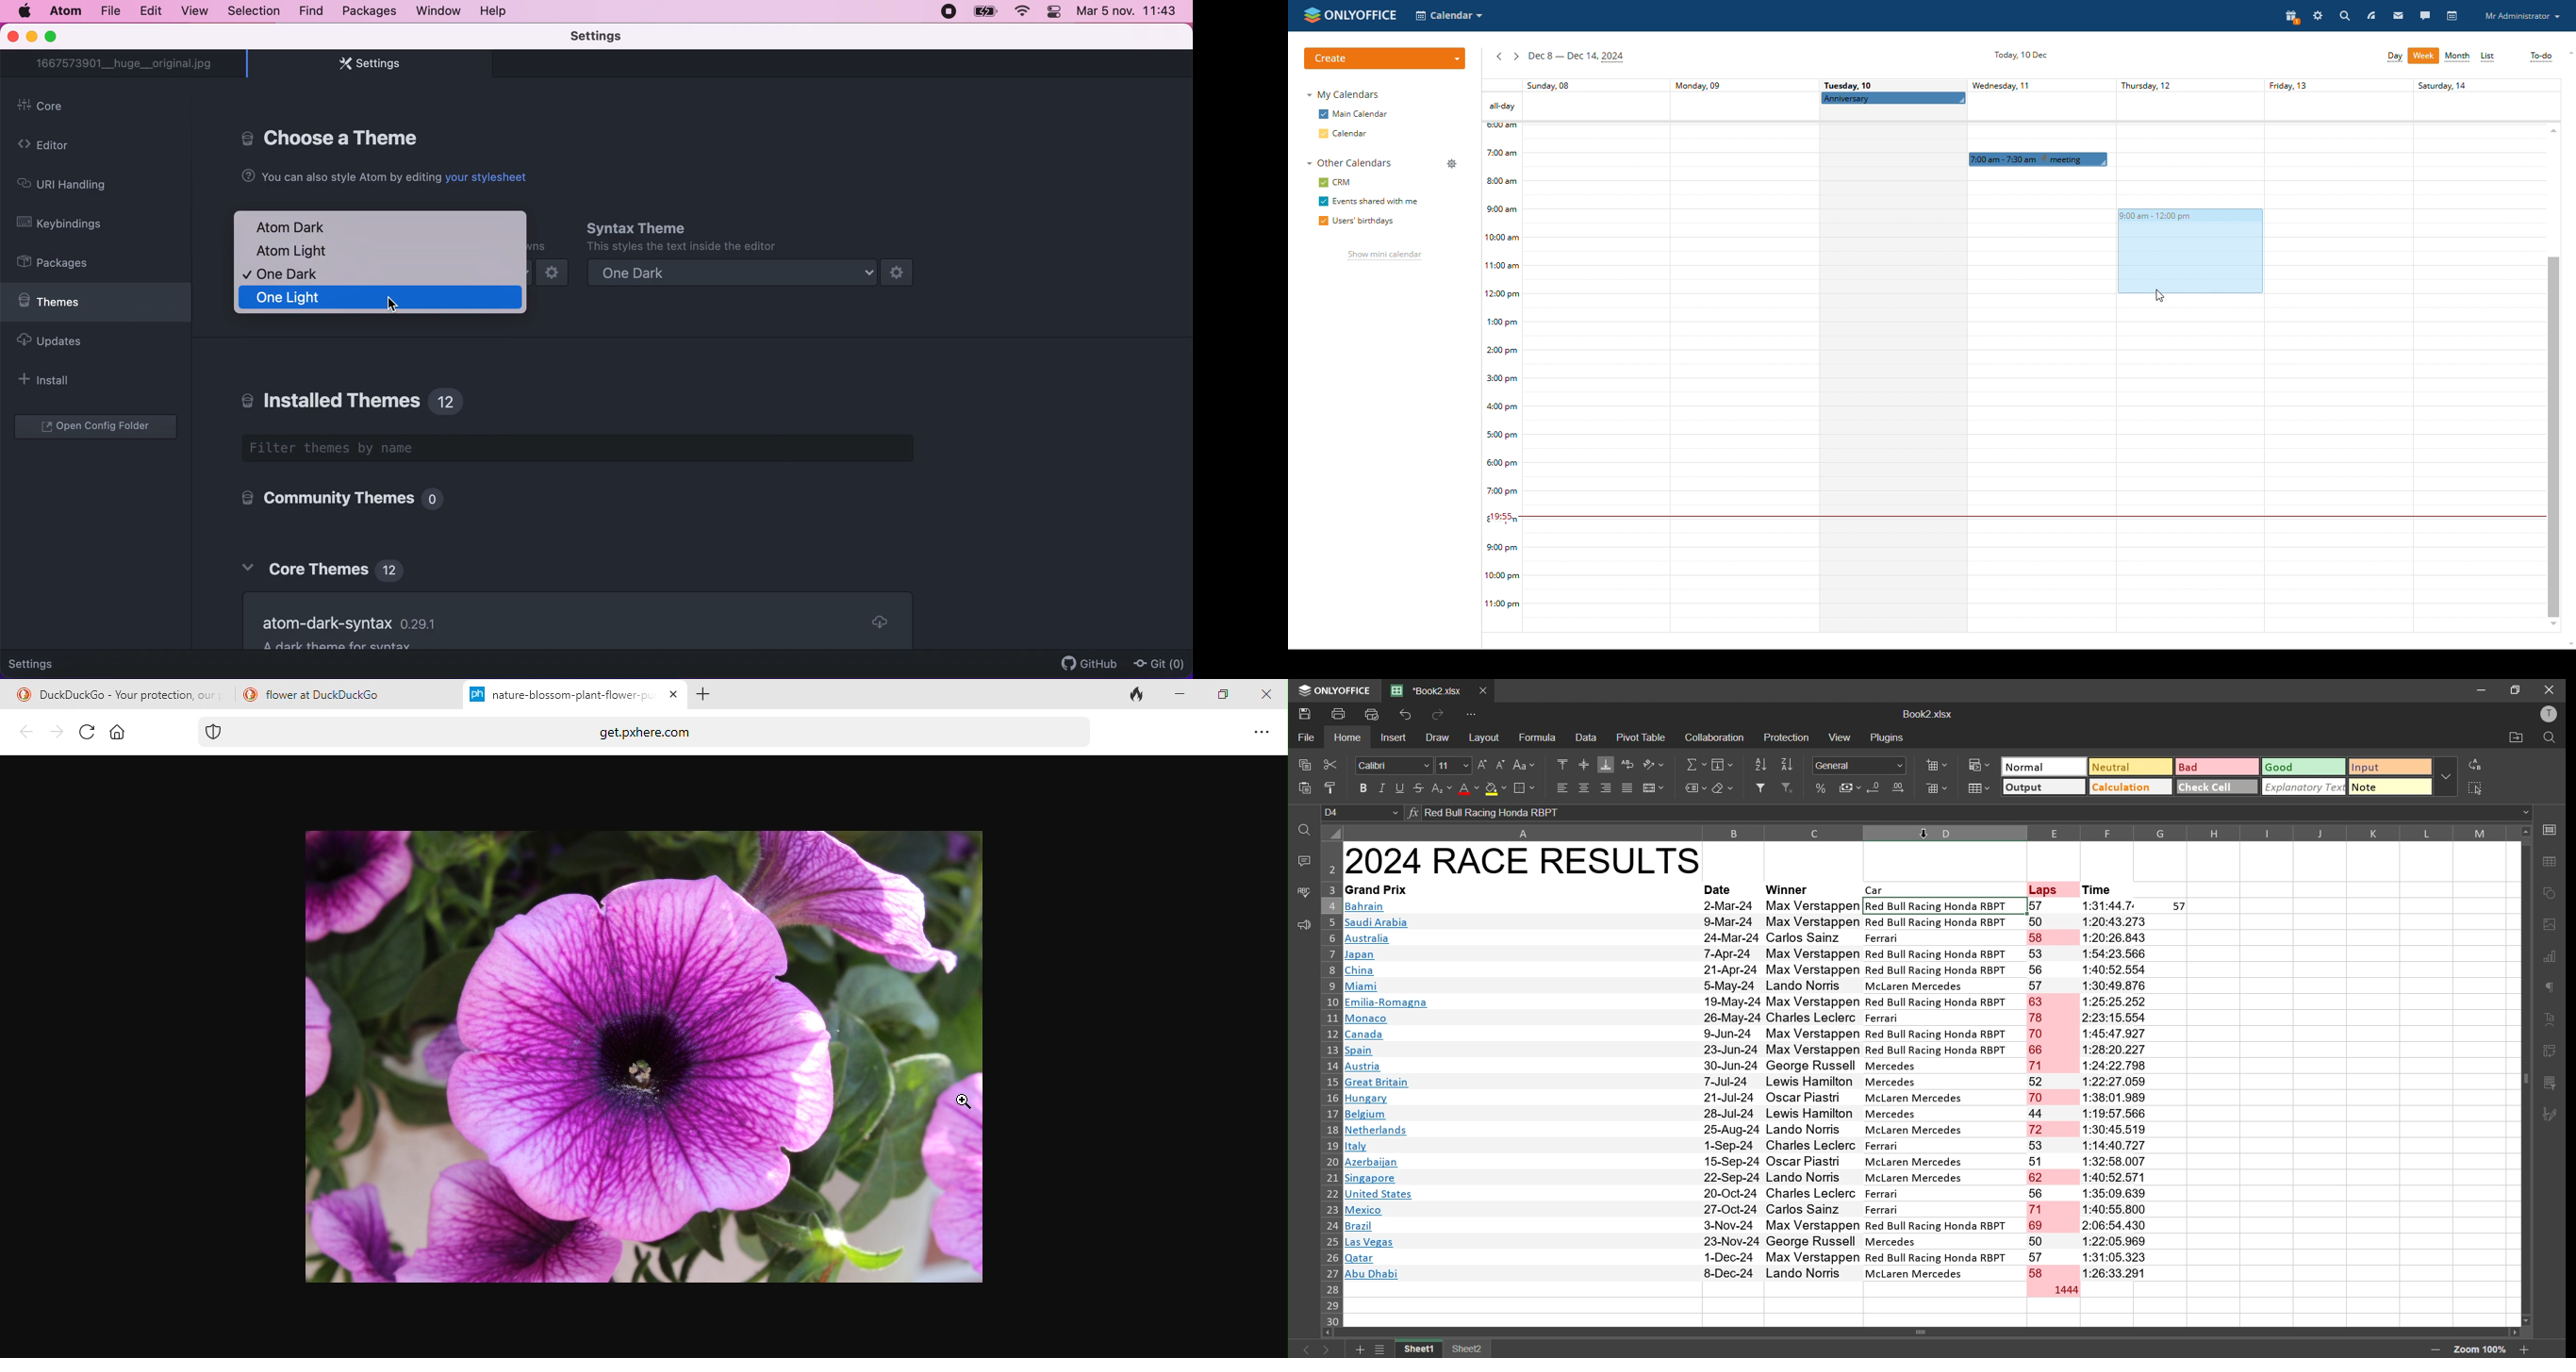 The width and height of the screenshot is (2576, 1372). Describe the element at coordinates (1721, 889) in the screenshot. I see `date` at that location.